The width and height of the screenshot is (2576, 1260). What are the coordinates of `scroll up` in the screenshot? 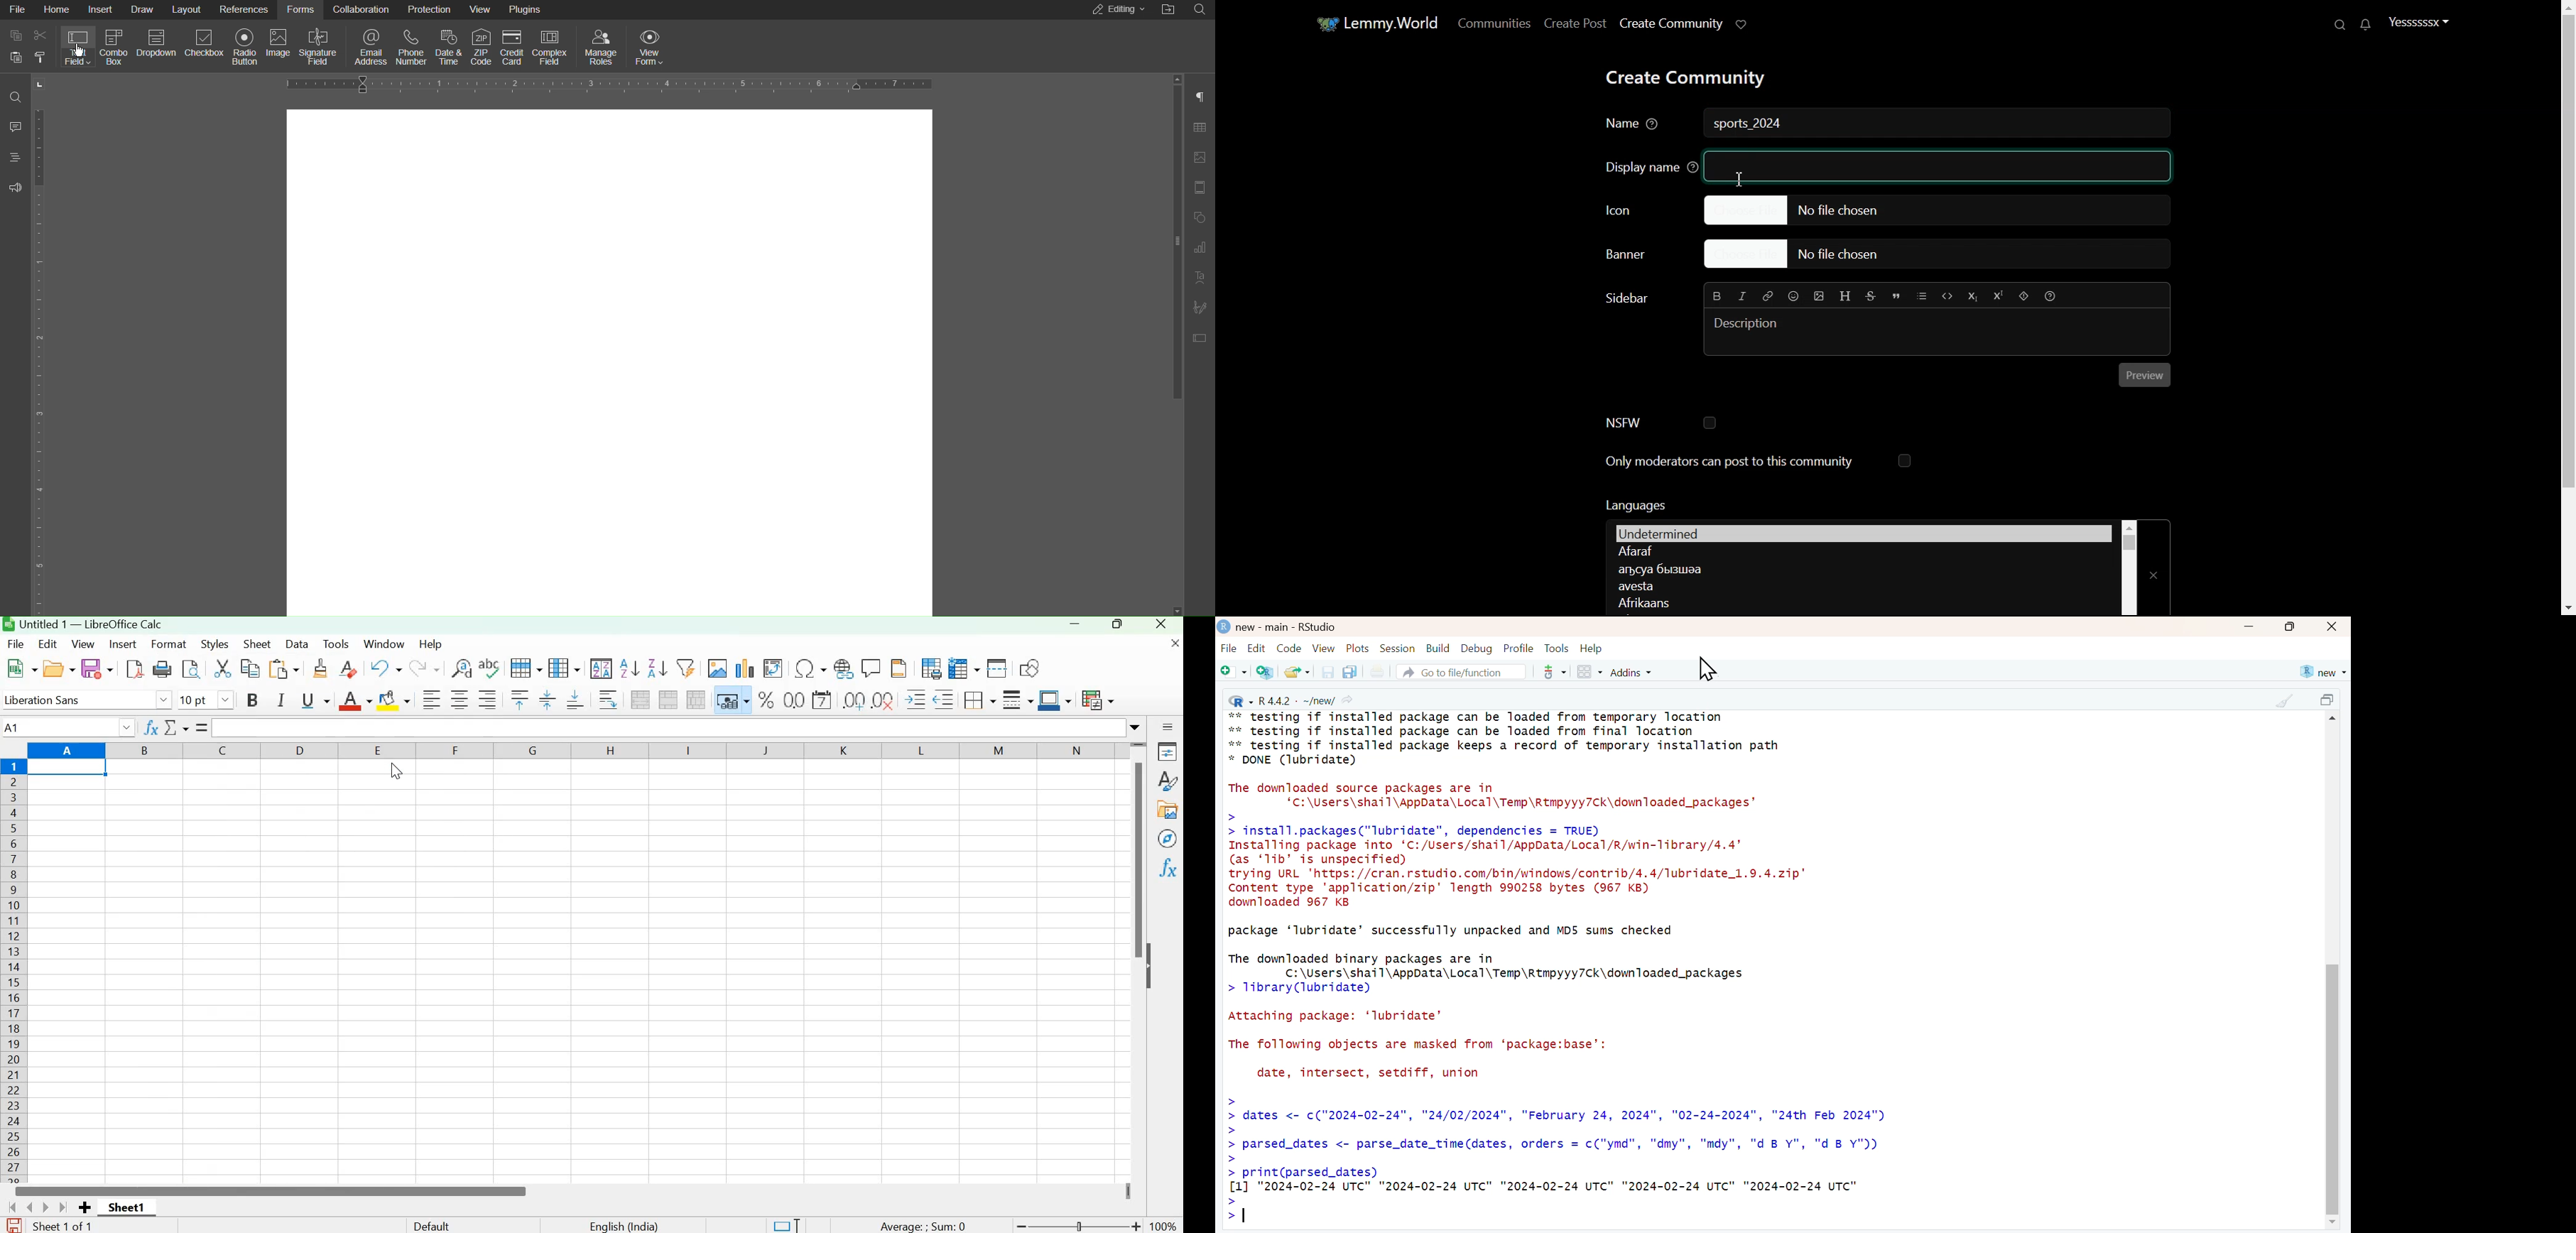 It's located at (2334, 720).